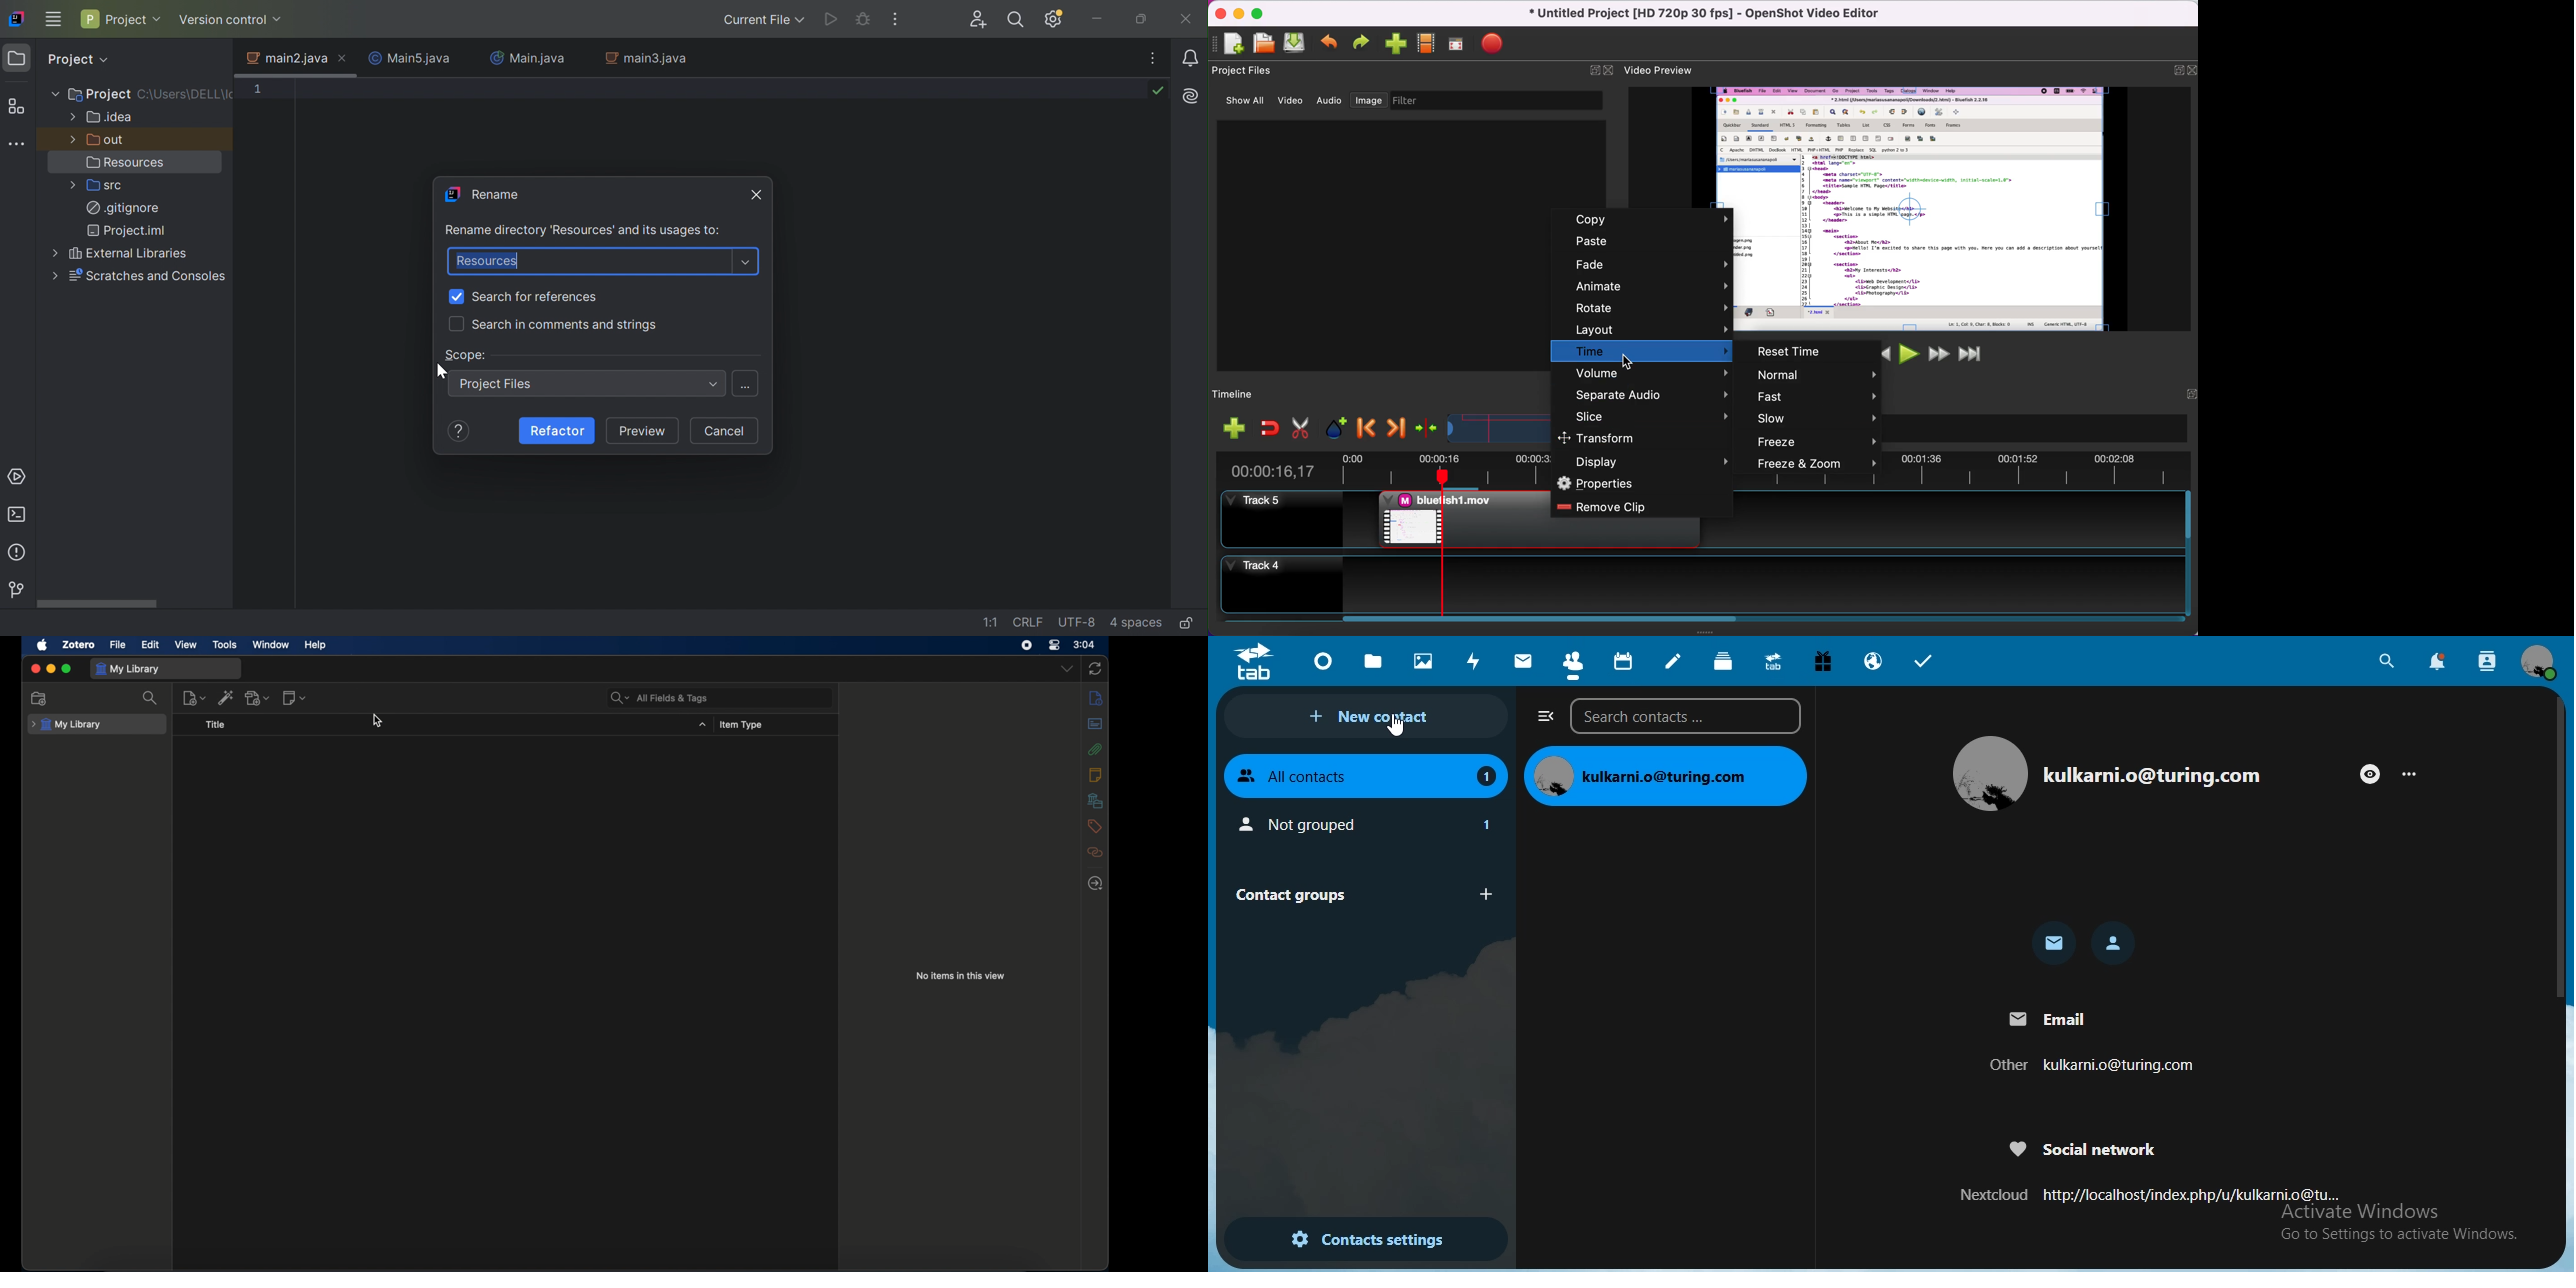 This screenshot has height=1288, width=2576. What do you see at coordinates (39, 698) in the screenshot?
I see `new collection` at bounding box center [39, 698].